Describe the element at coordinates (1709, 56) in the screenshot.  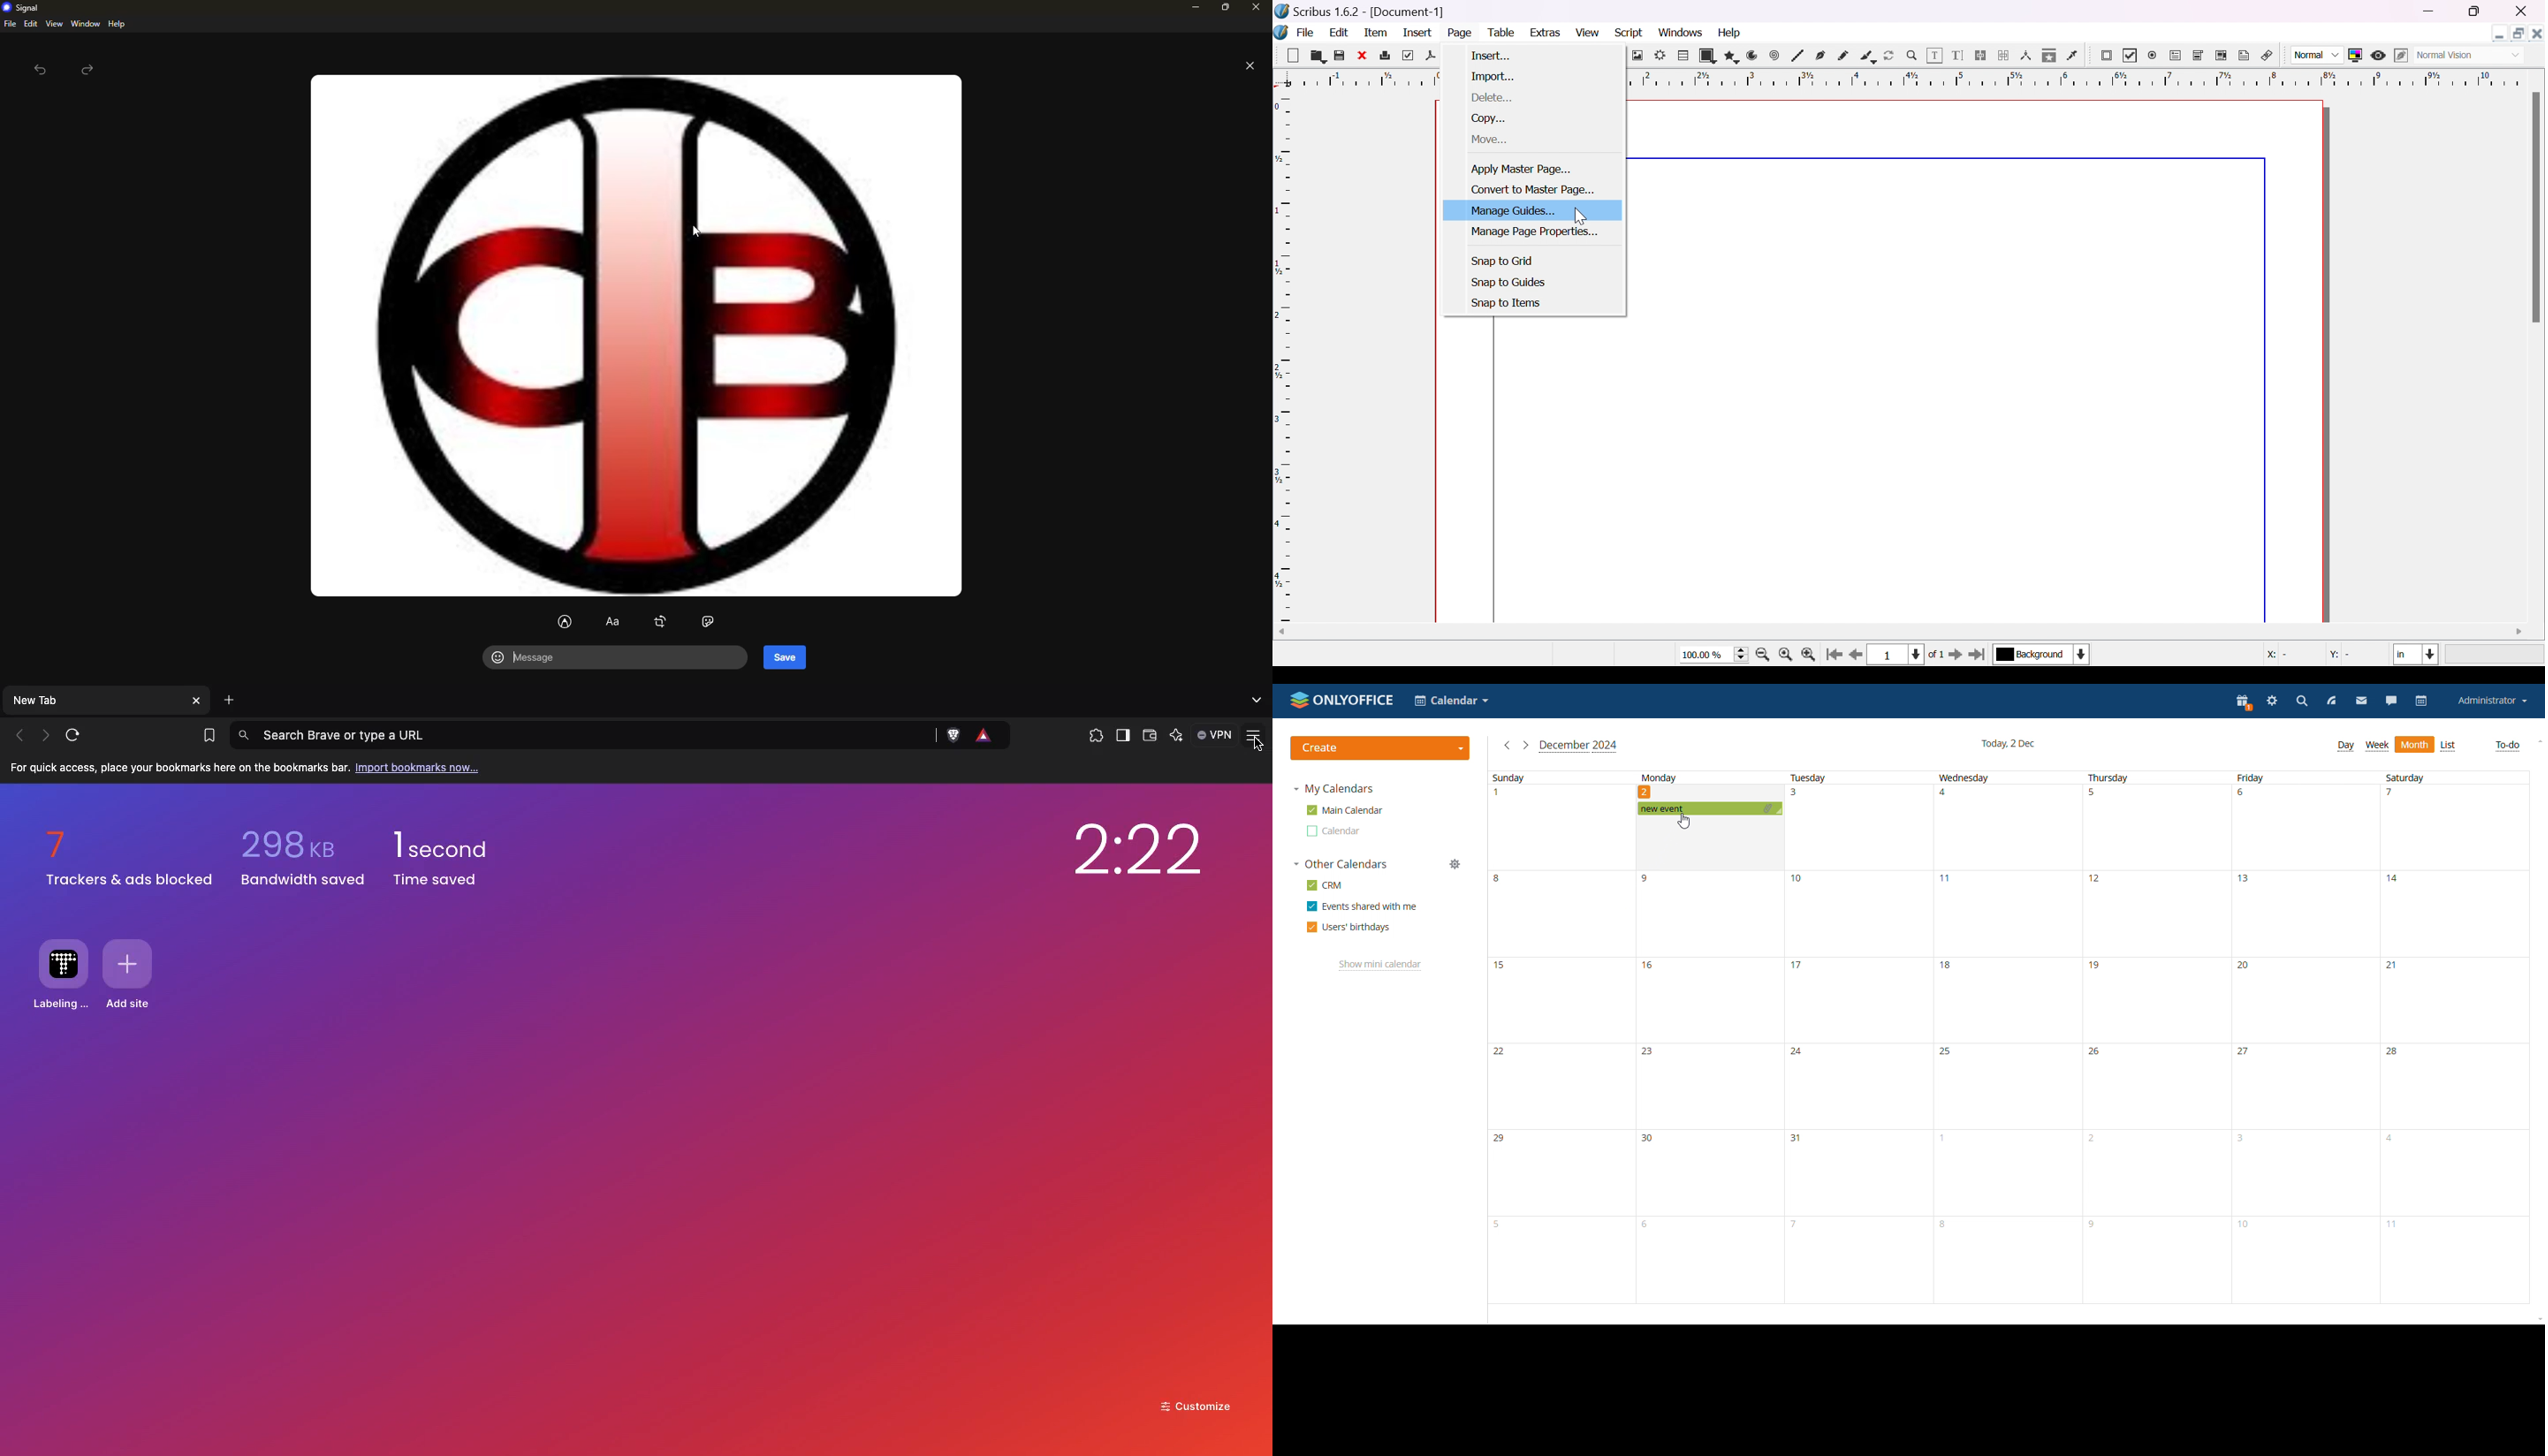
I see `shape` at that location.